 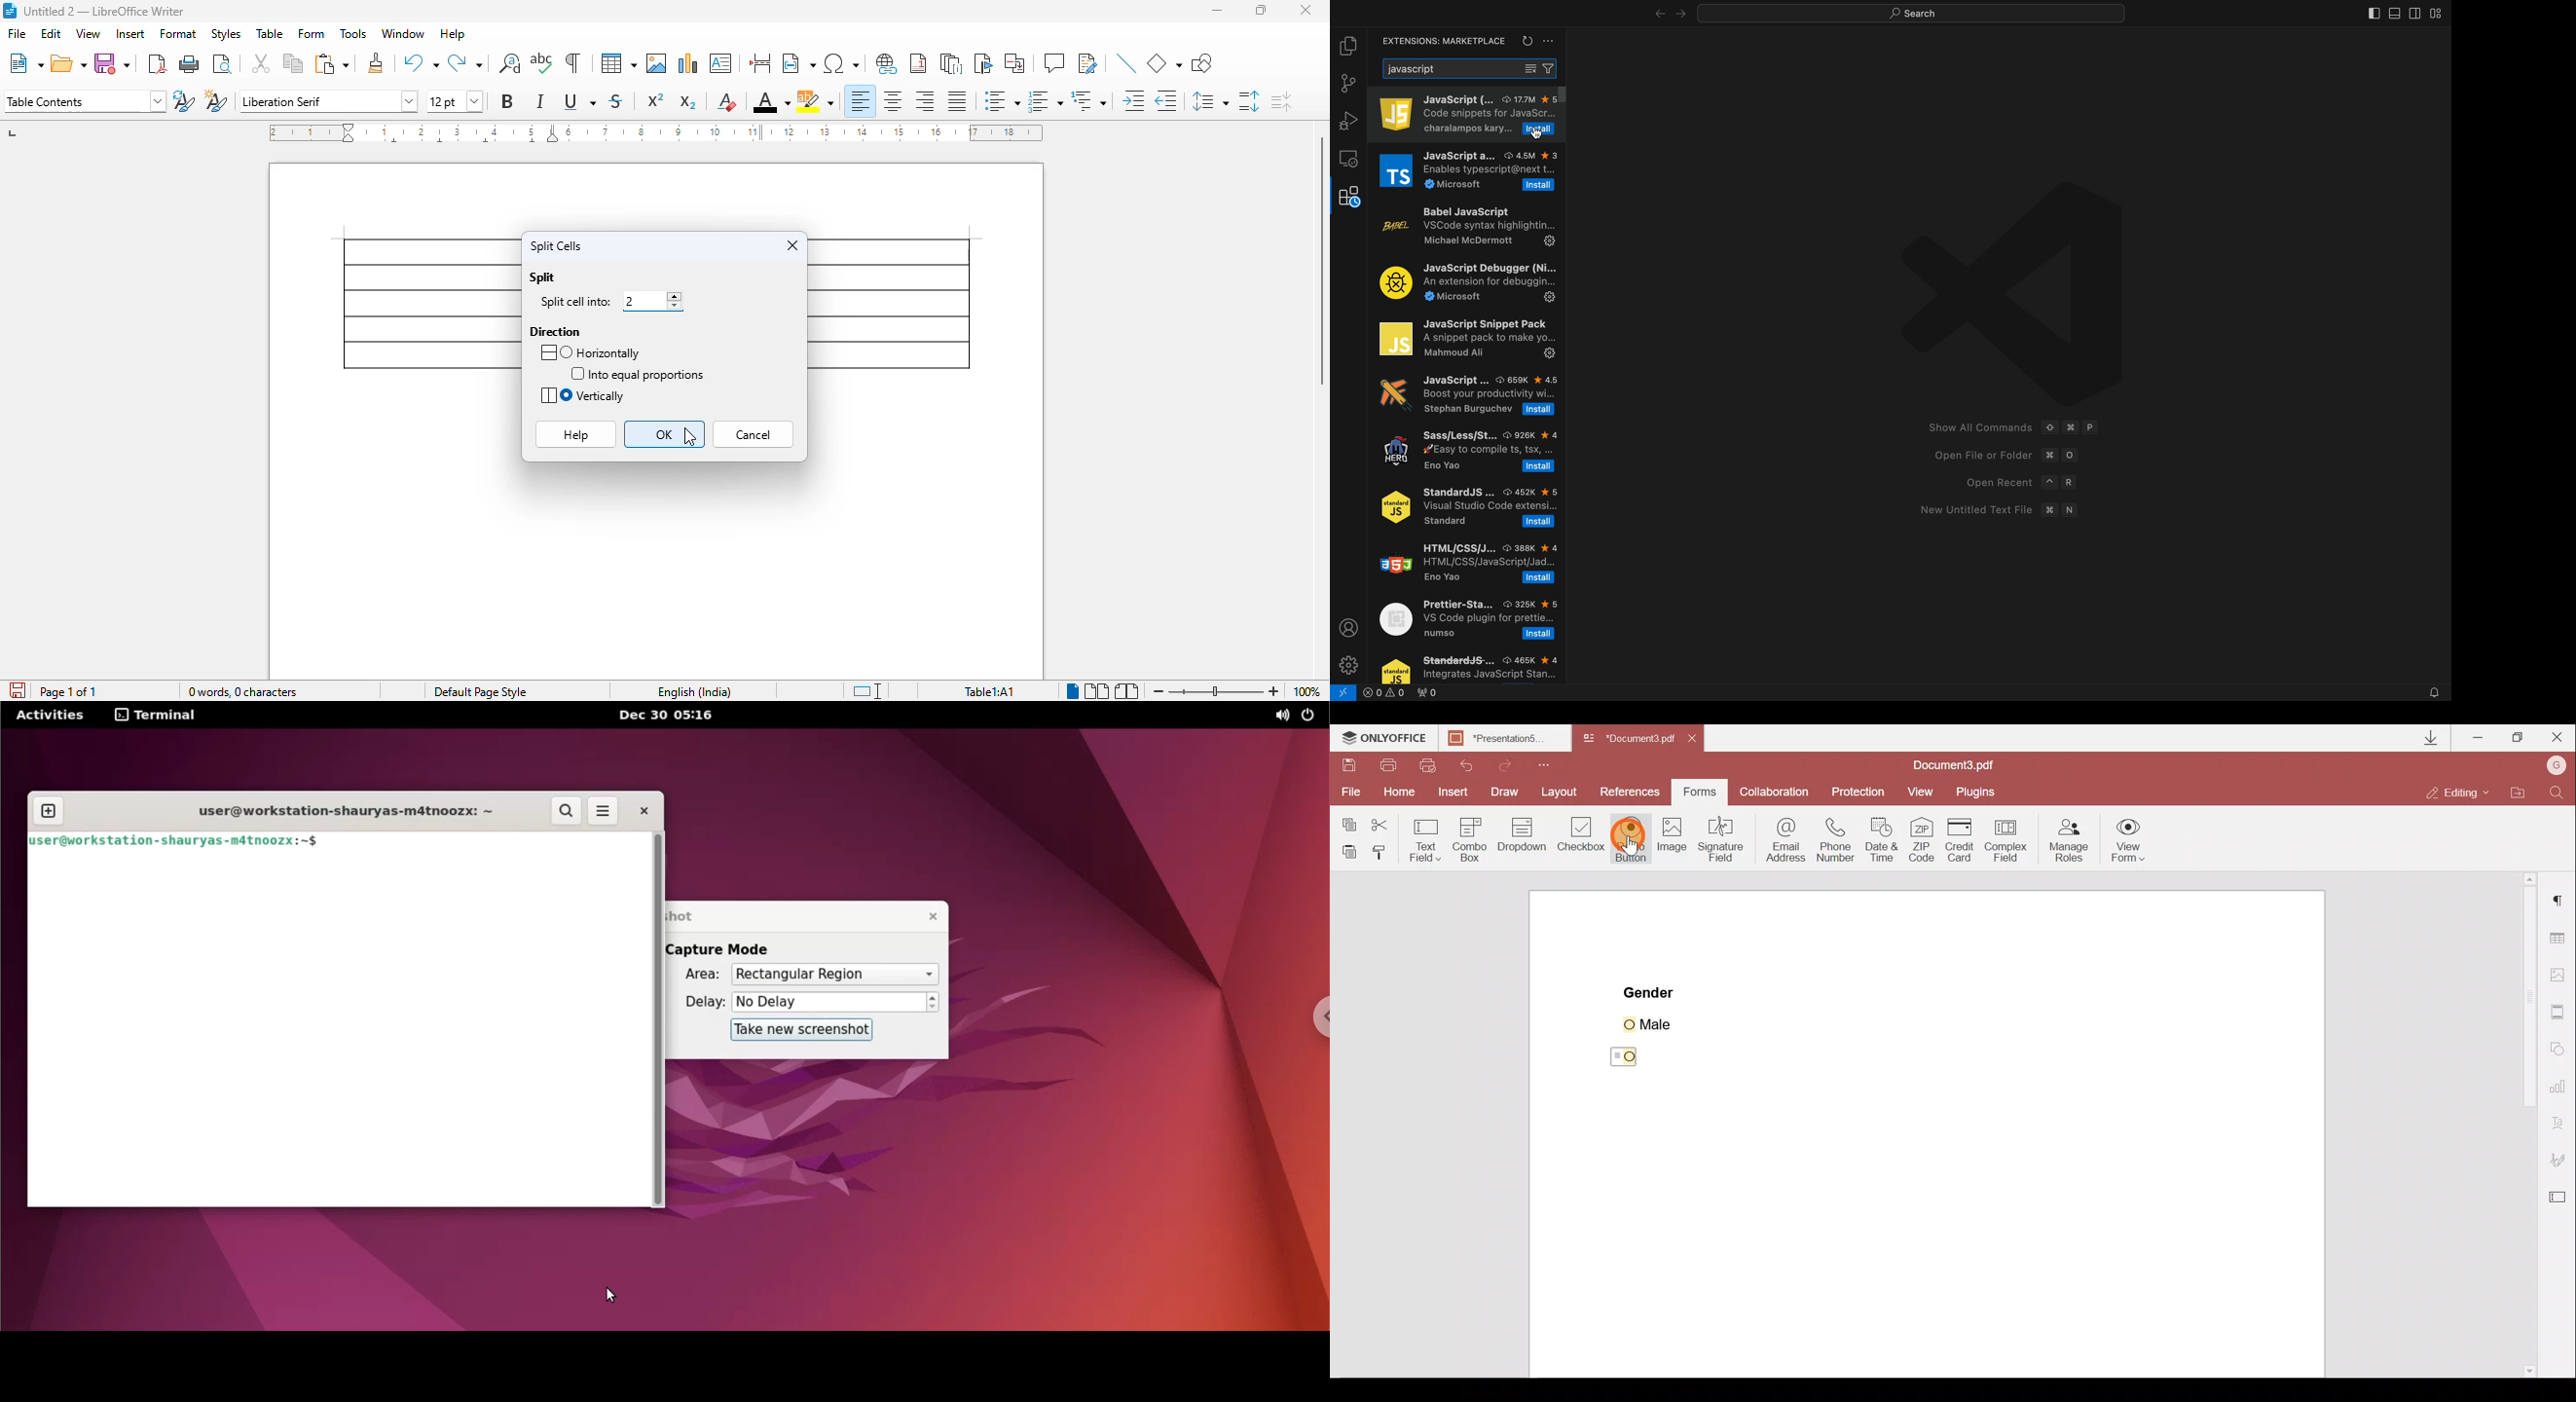 I want to click on increase paragraph spacing, so click(x=1248, y=101).